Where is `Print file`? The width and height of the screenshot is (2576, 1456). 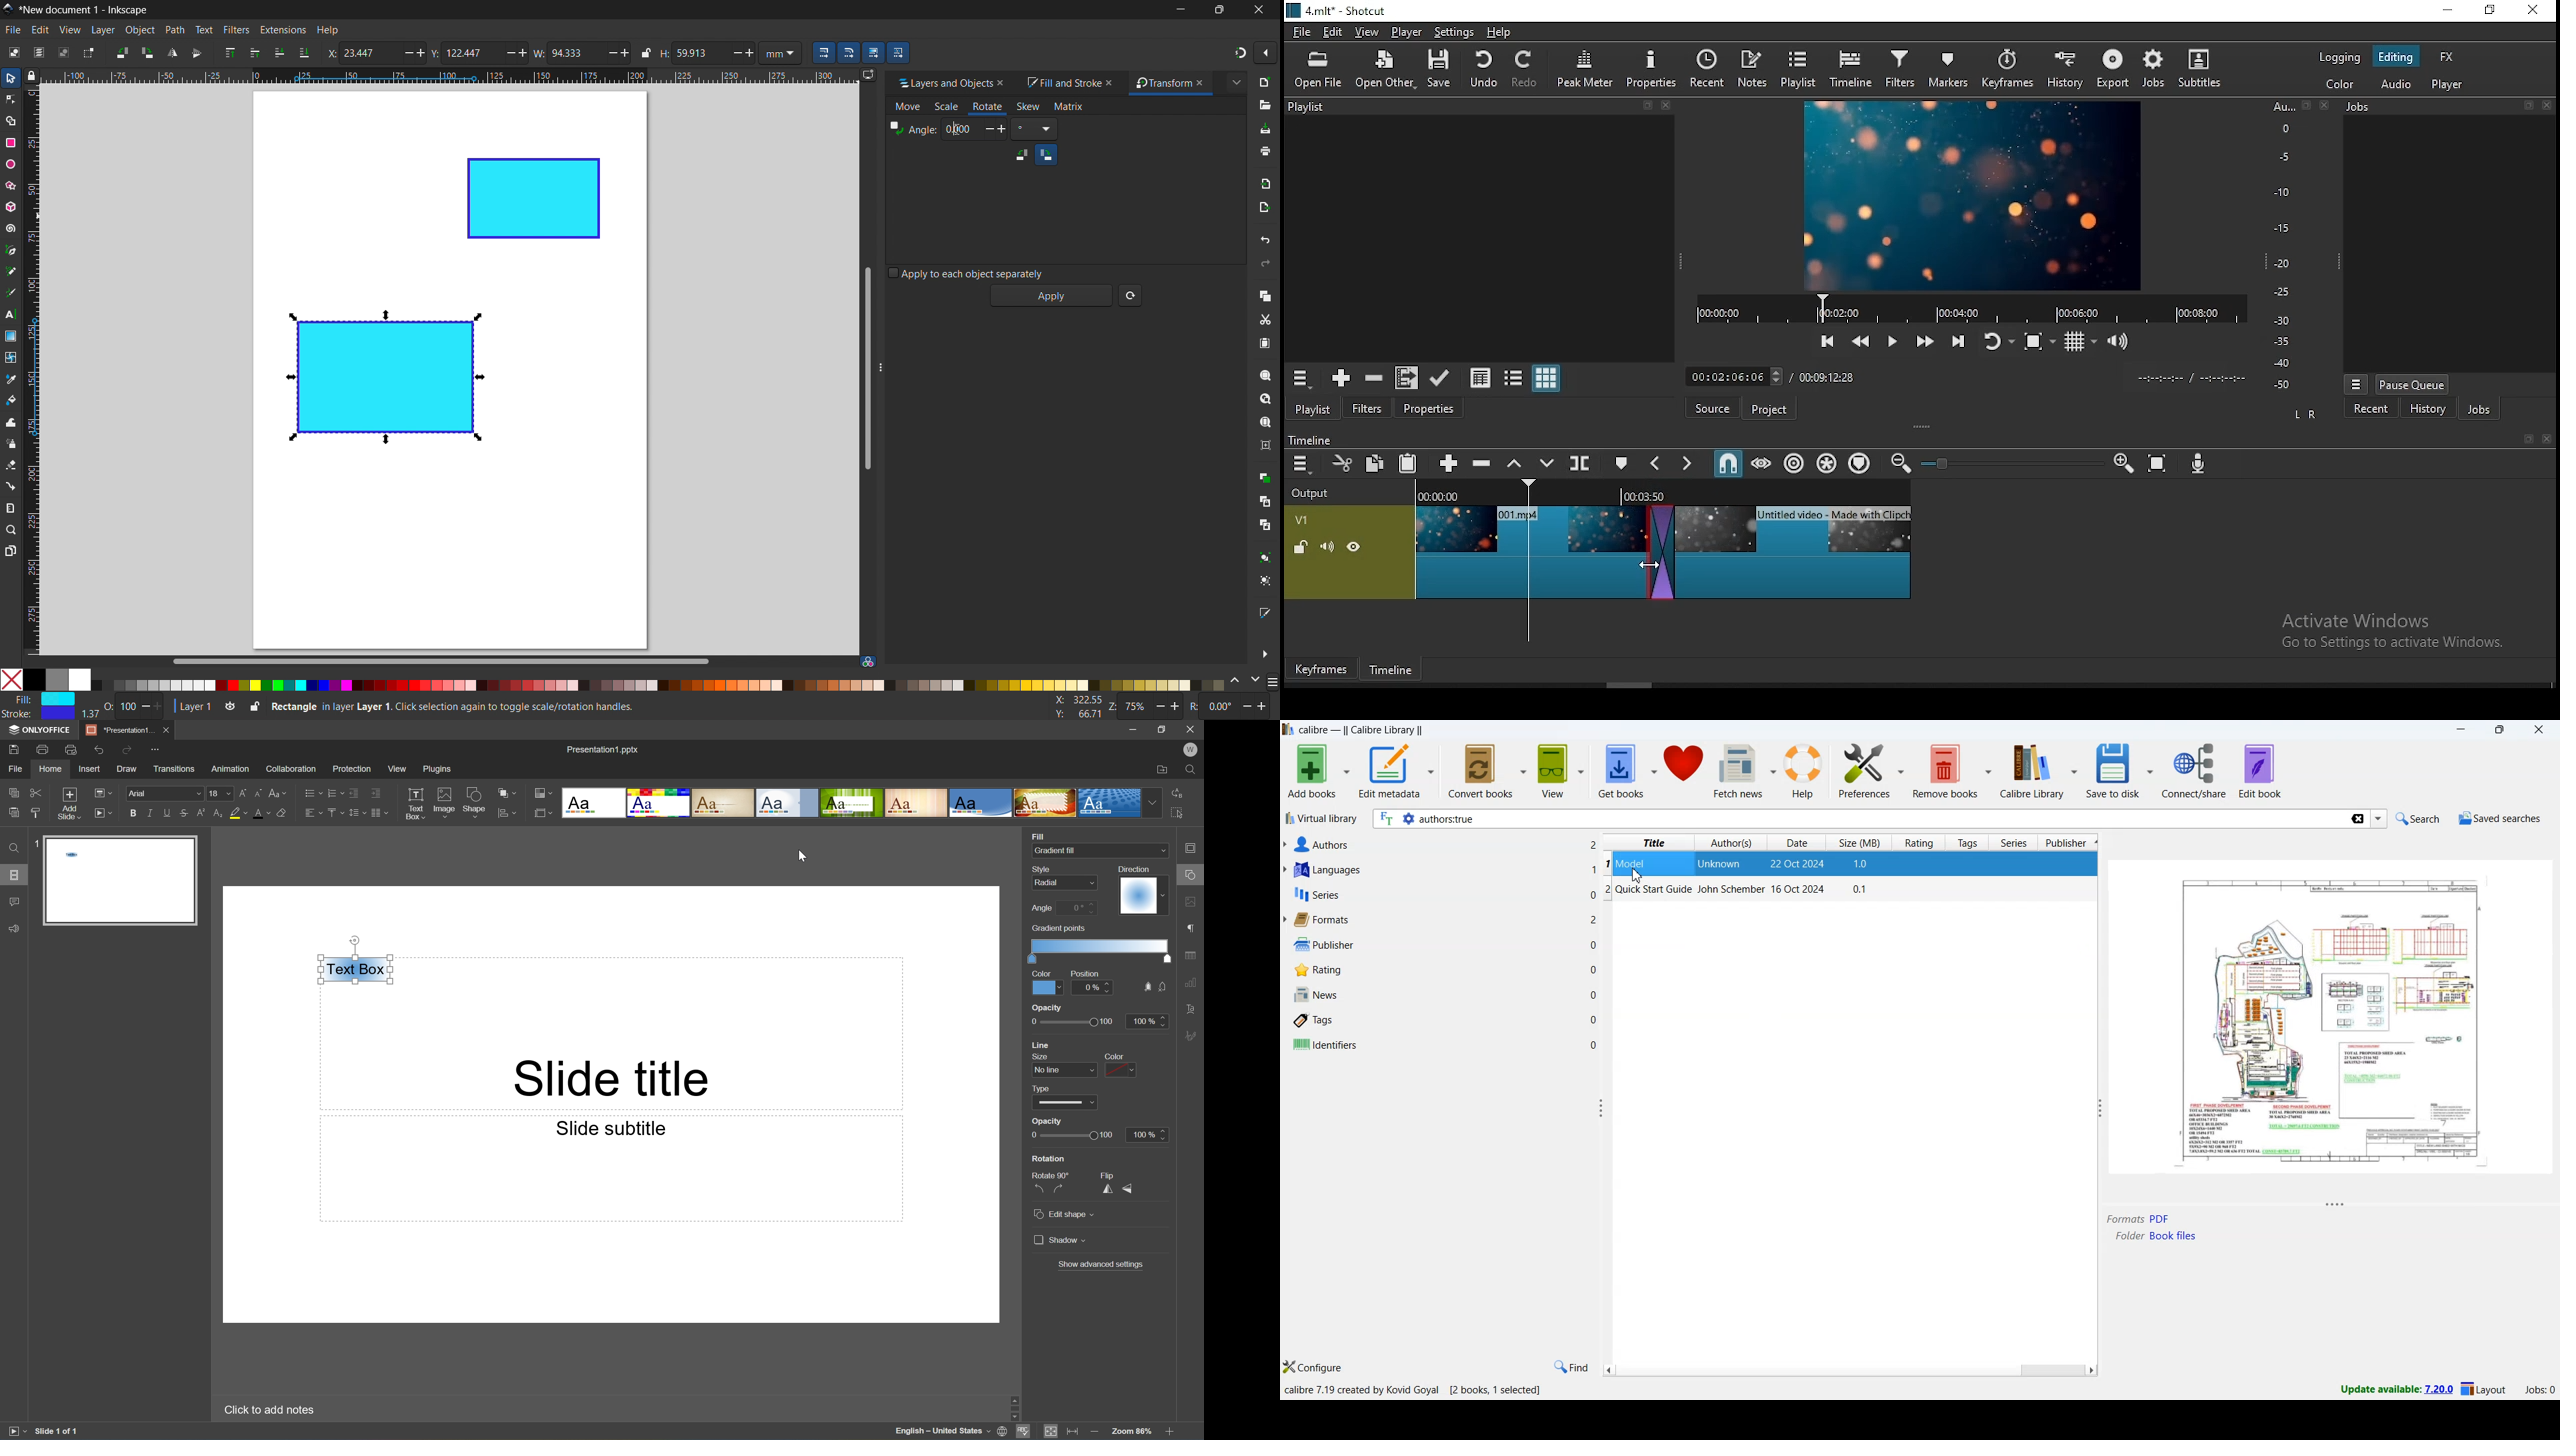
Print file is located at coordinates (43, 749).